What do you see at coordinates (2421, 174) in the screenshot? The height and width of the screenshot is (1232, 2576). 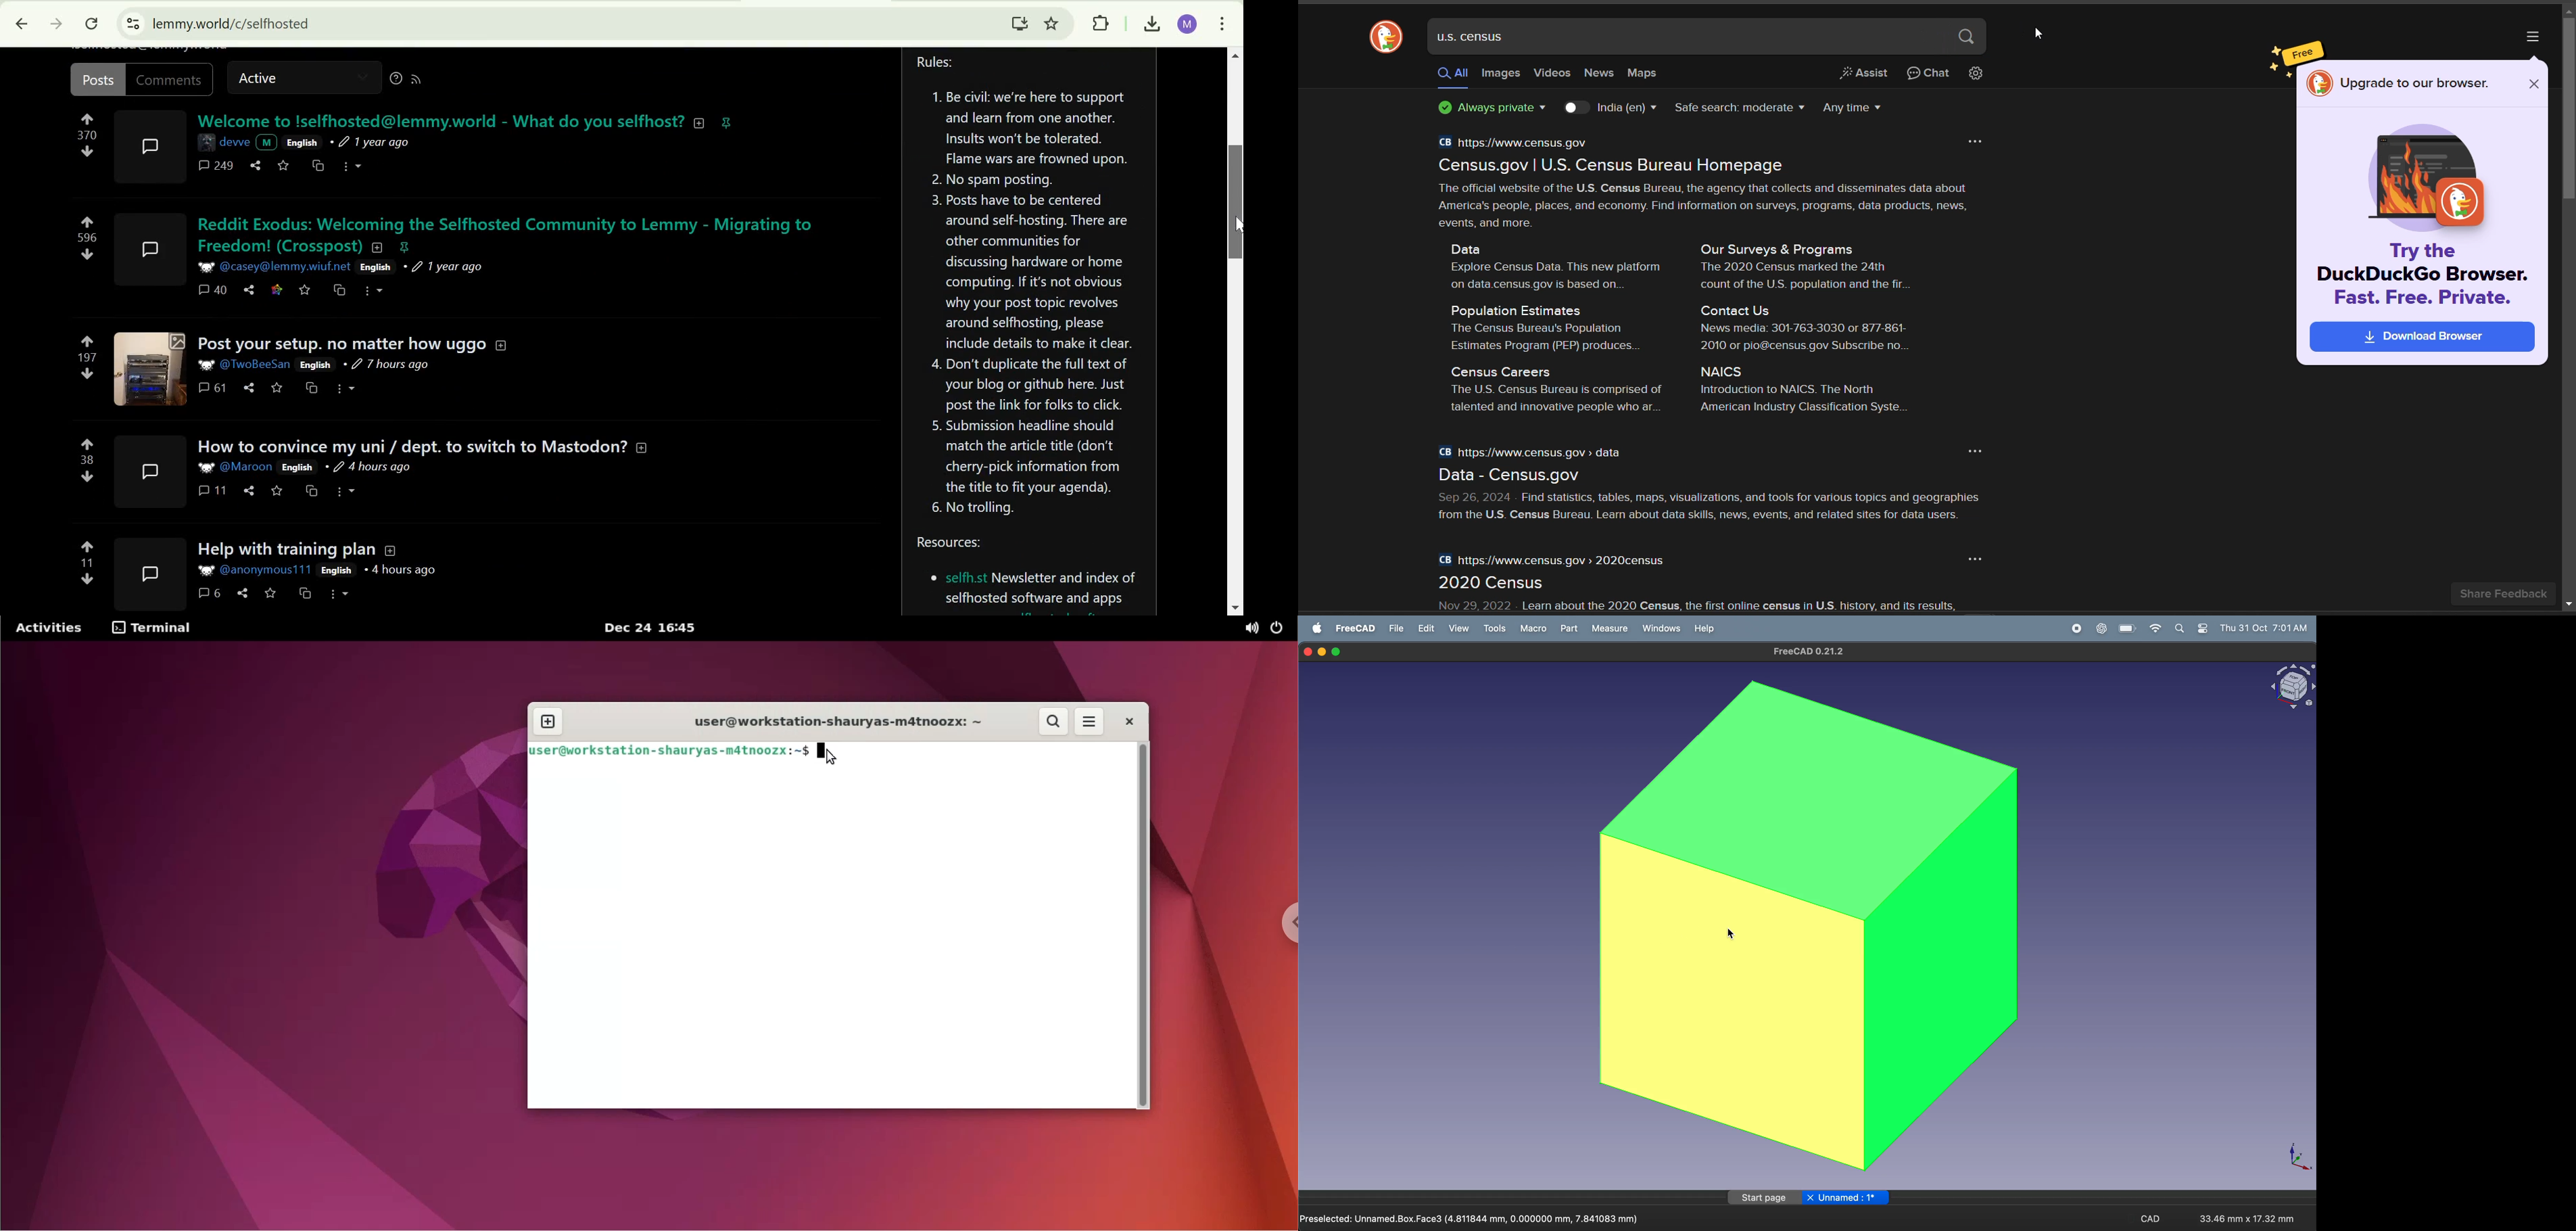 I see `image` at bounding box center [2421, 174].